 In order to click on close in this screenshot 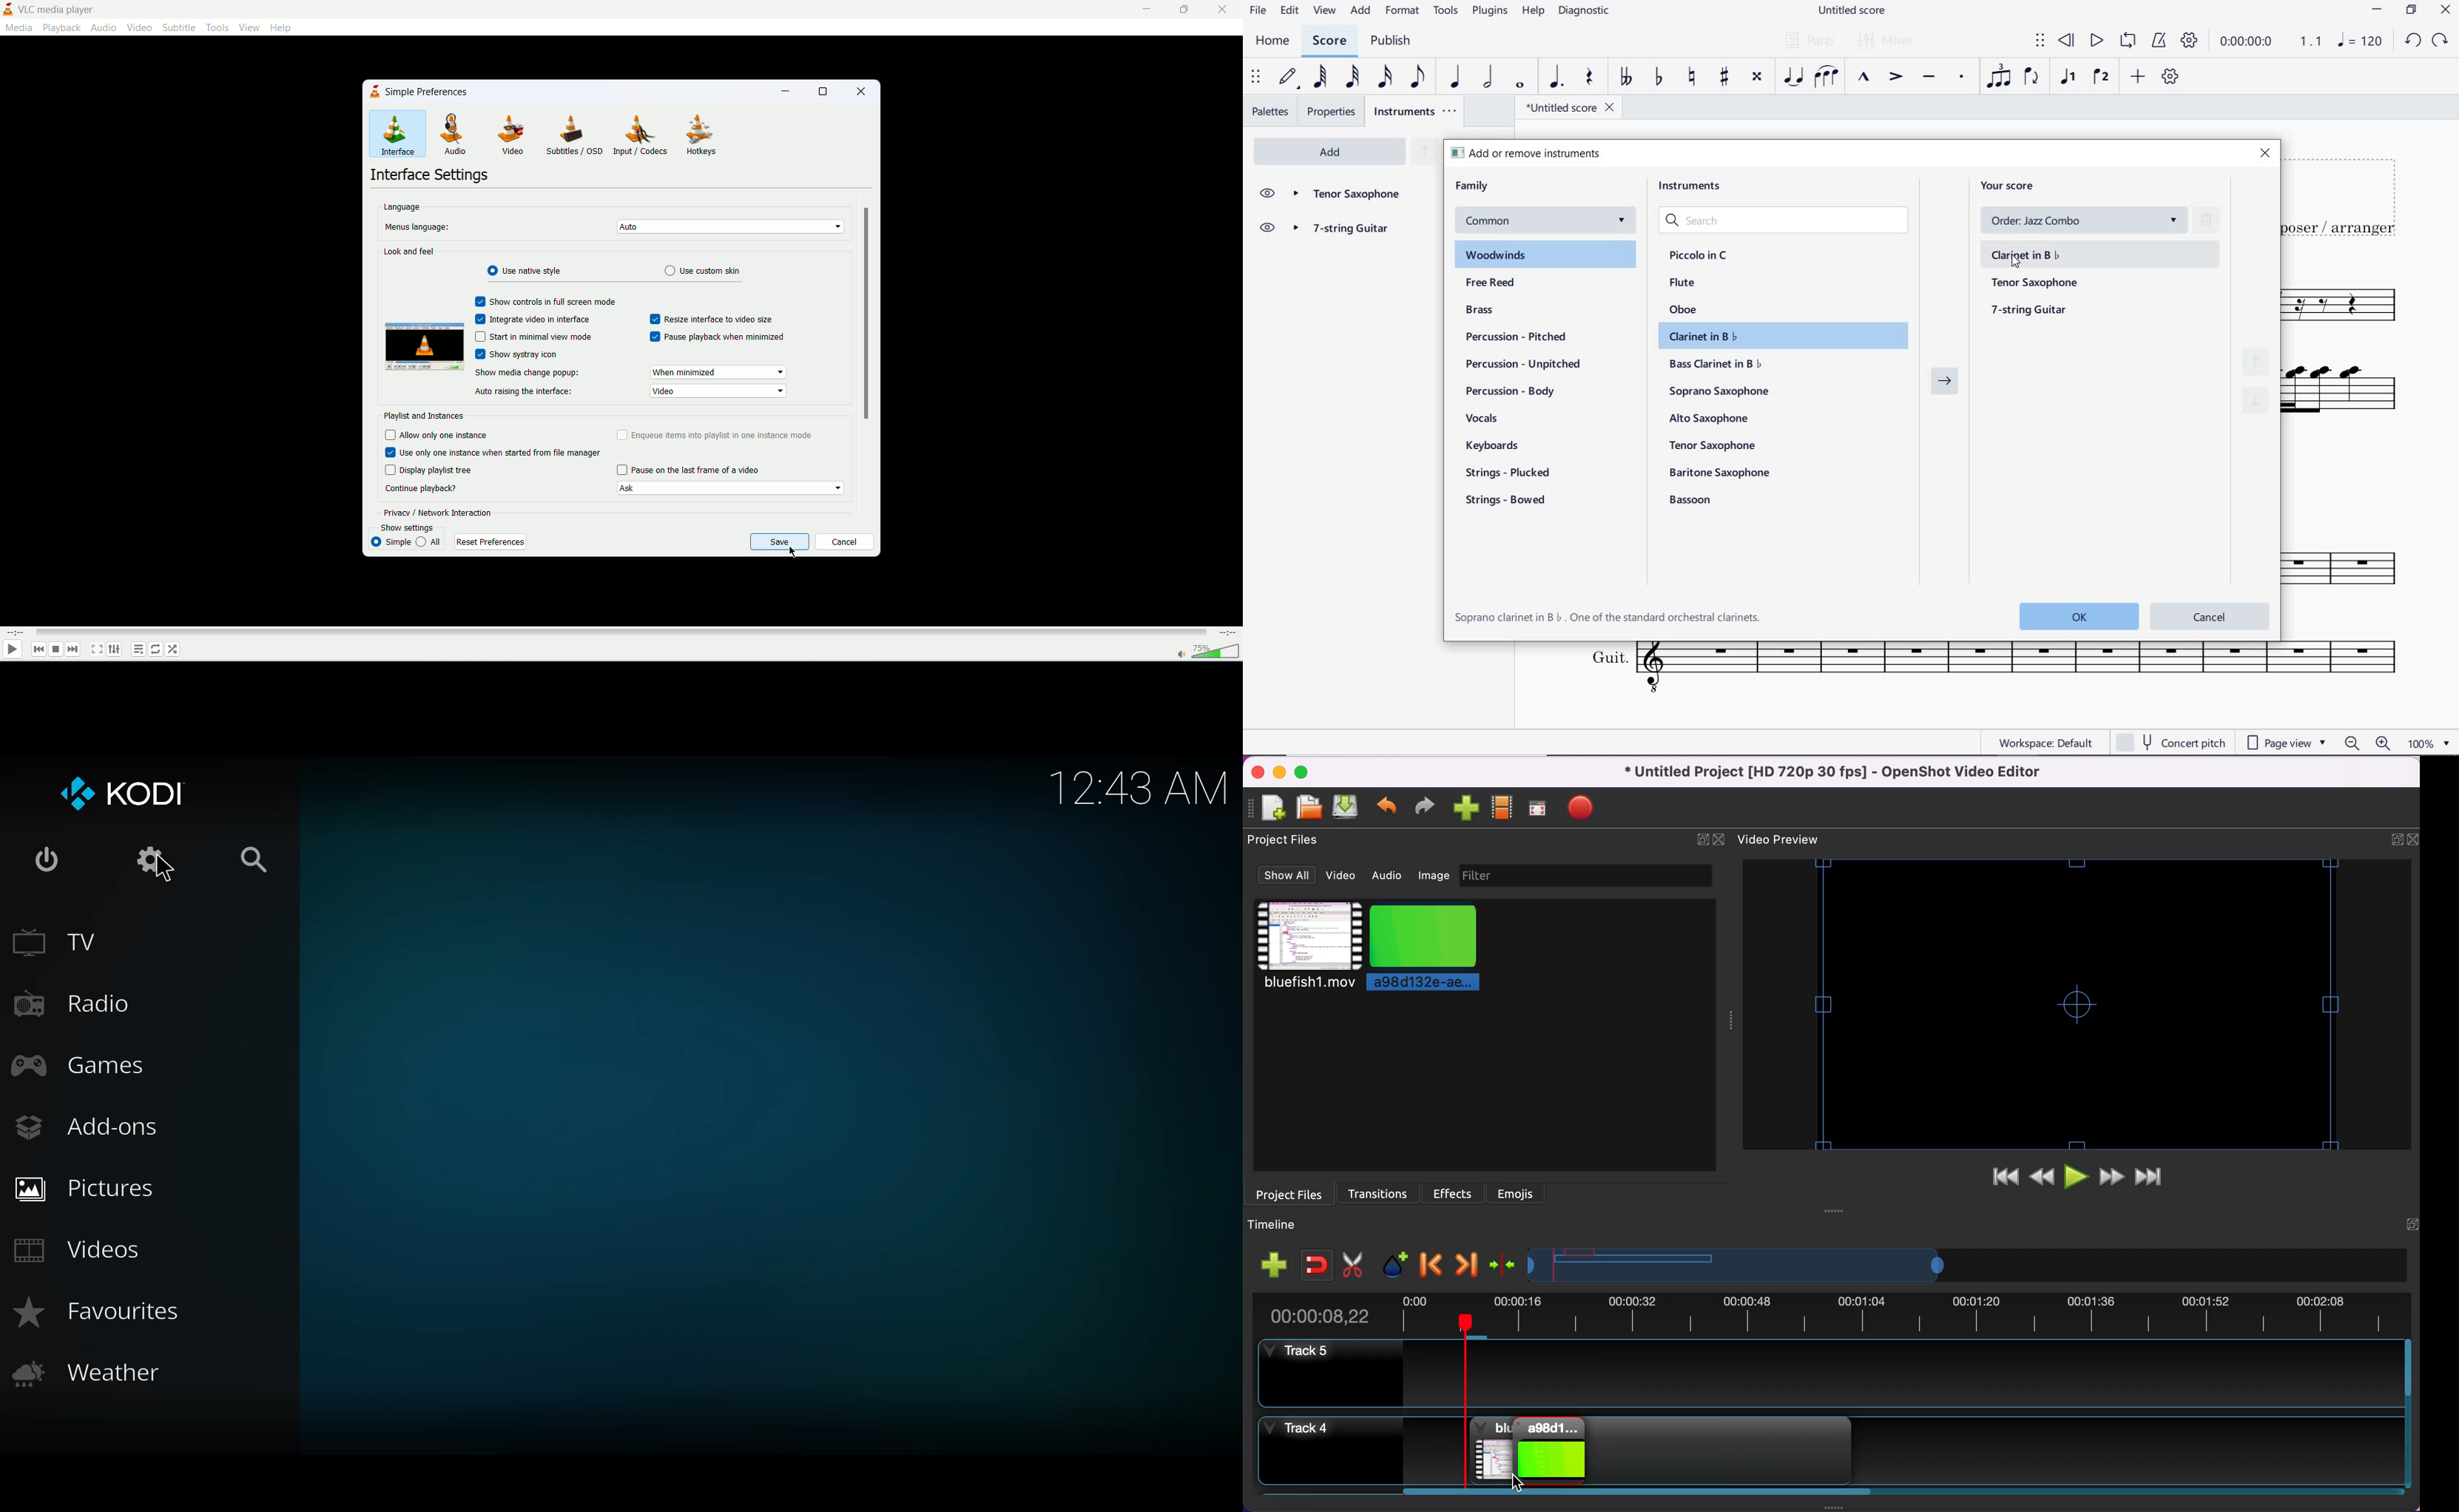, I will do `click(2265, 154)`.